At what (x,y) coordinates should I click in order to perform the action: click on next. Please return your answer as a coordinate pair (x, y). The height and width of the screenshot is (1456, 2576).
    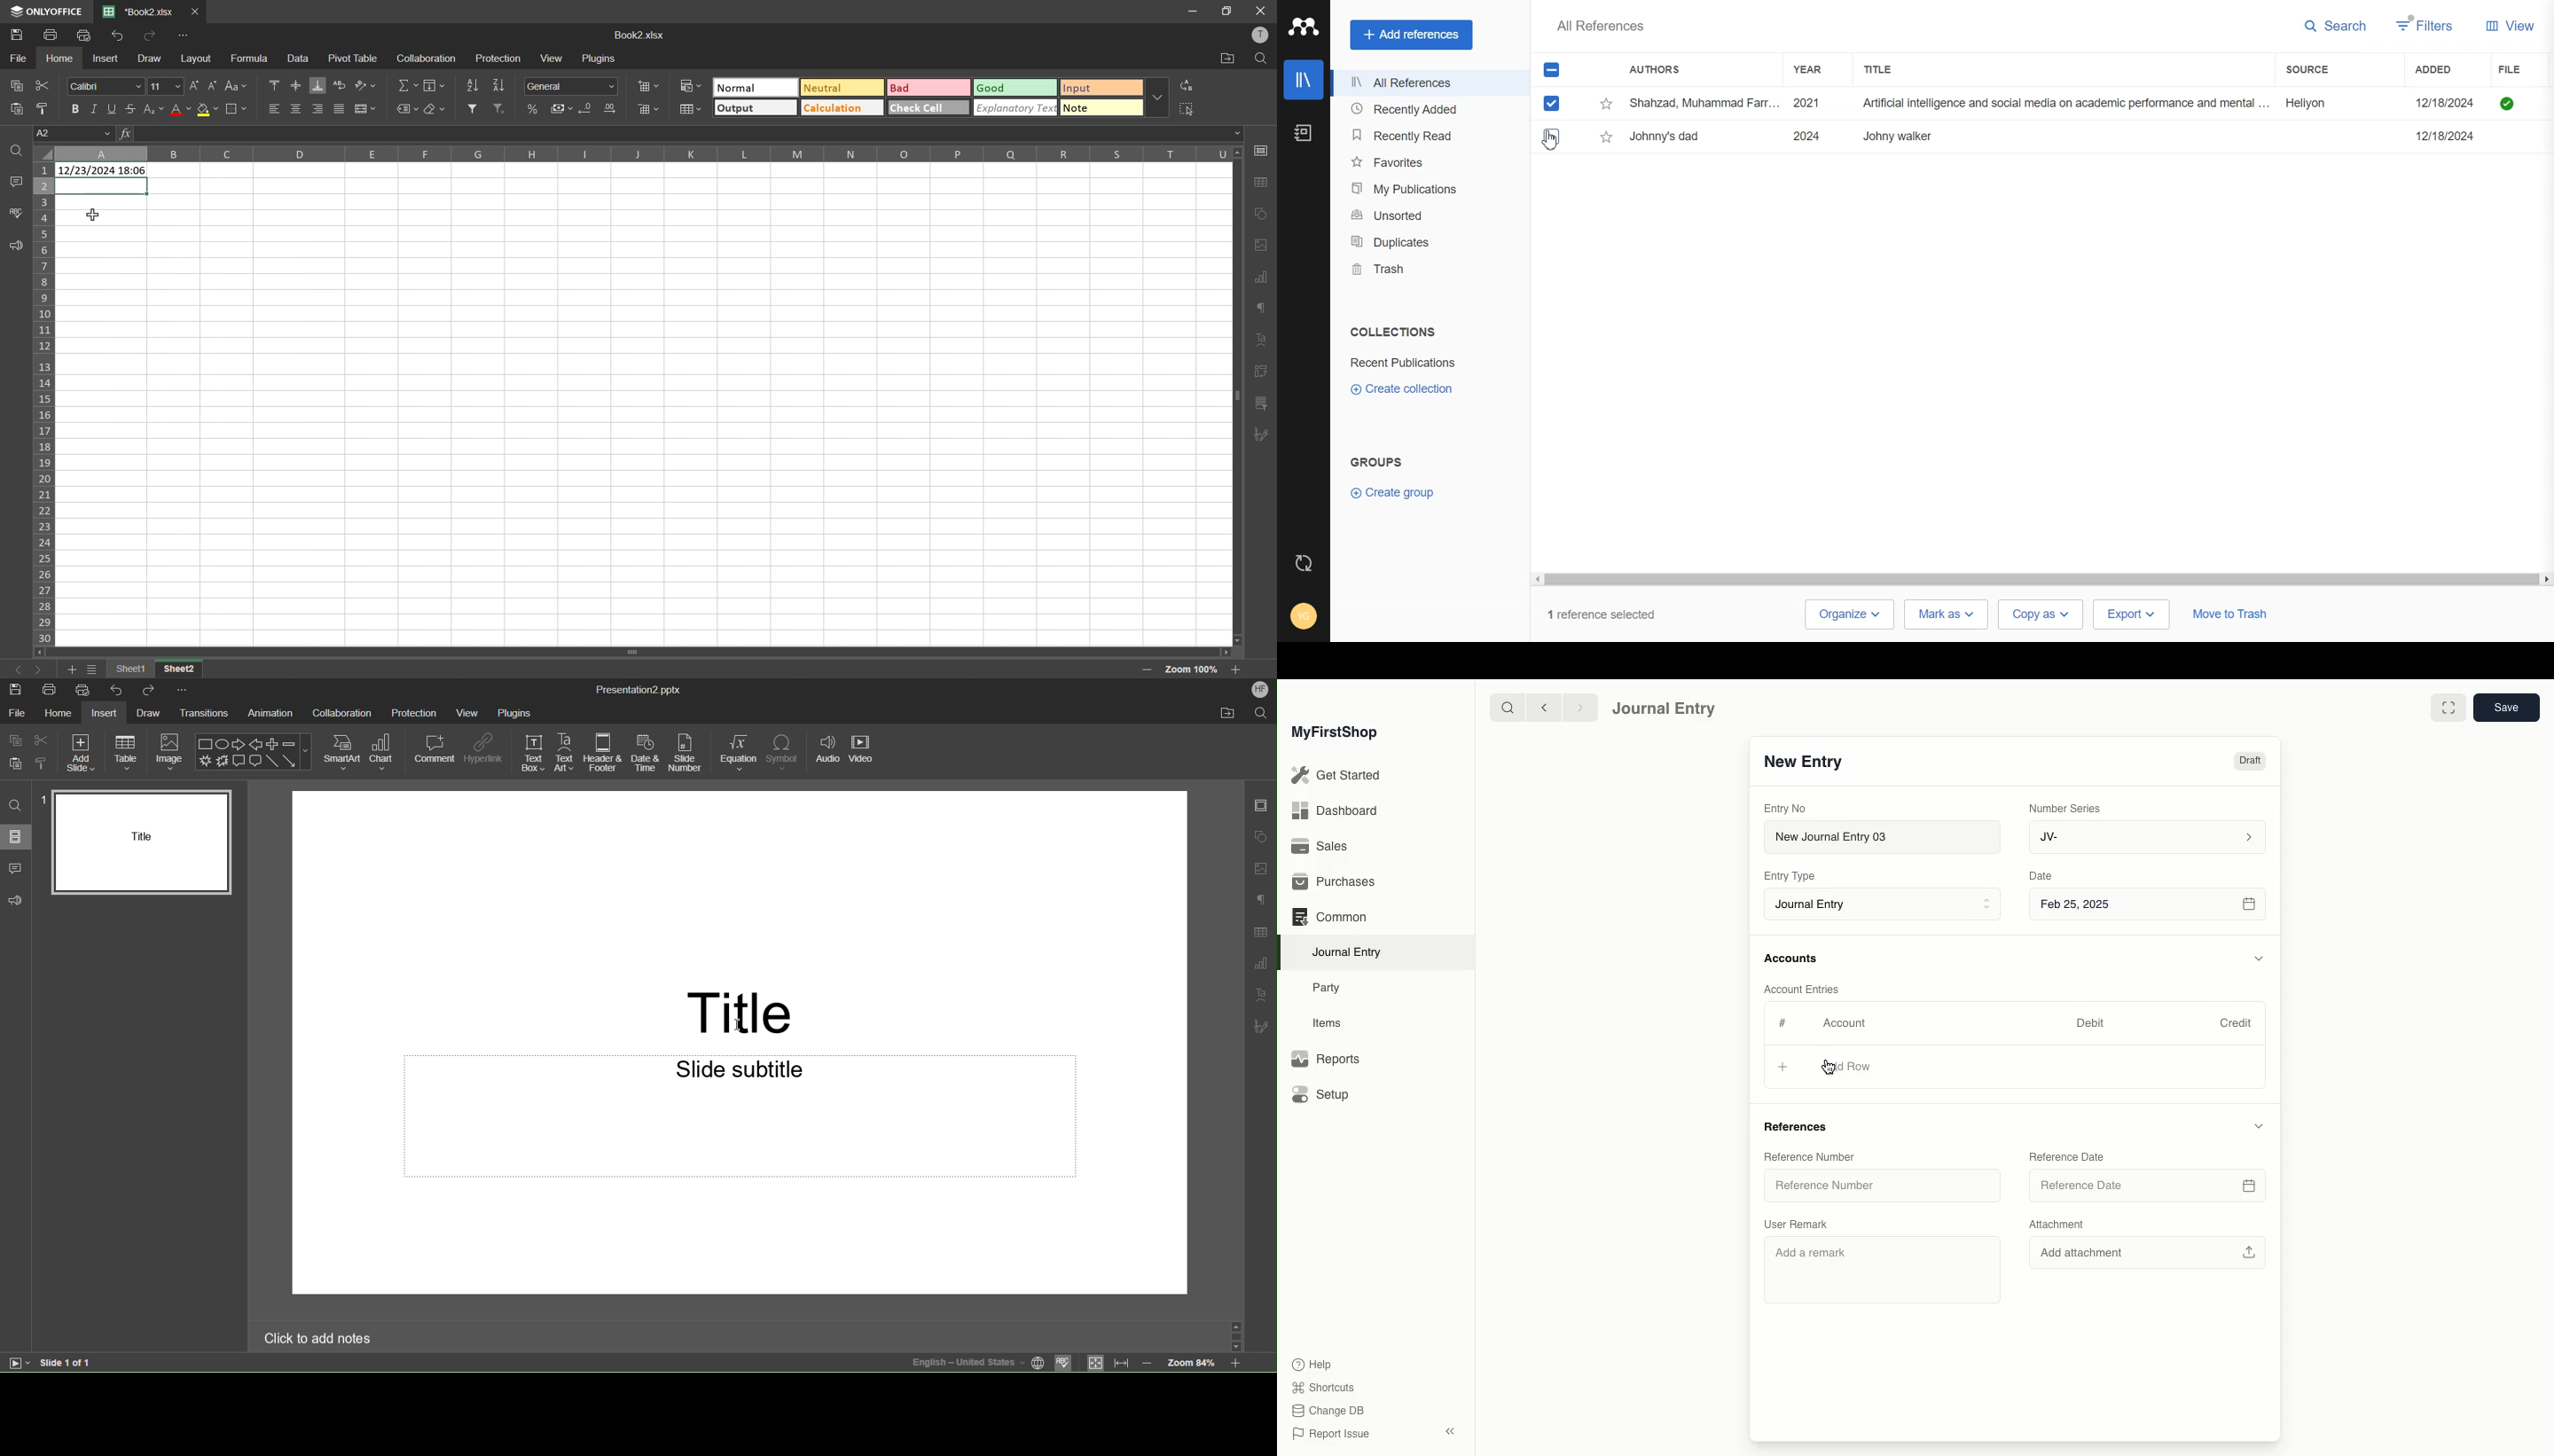
    Looking at the image, I should click on (42, 668).